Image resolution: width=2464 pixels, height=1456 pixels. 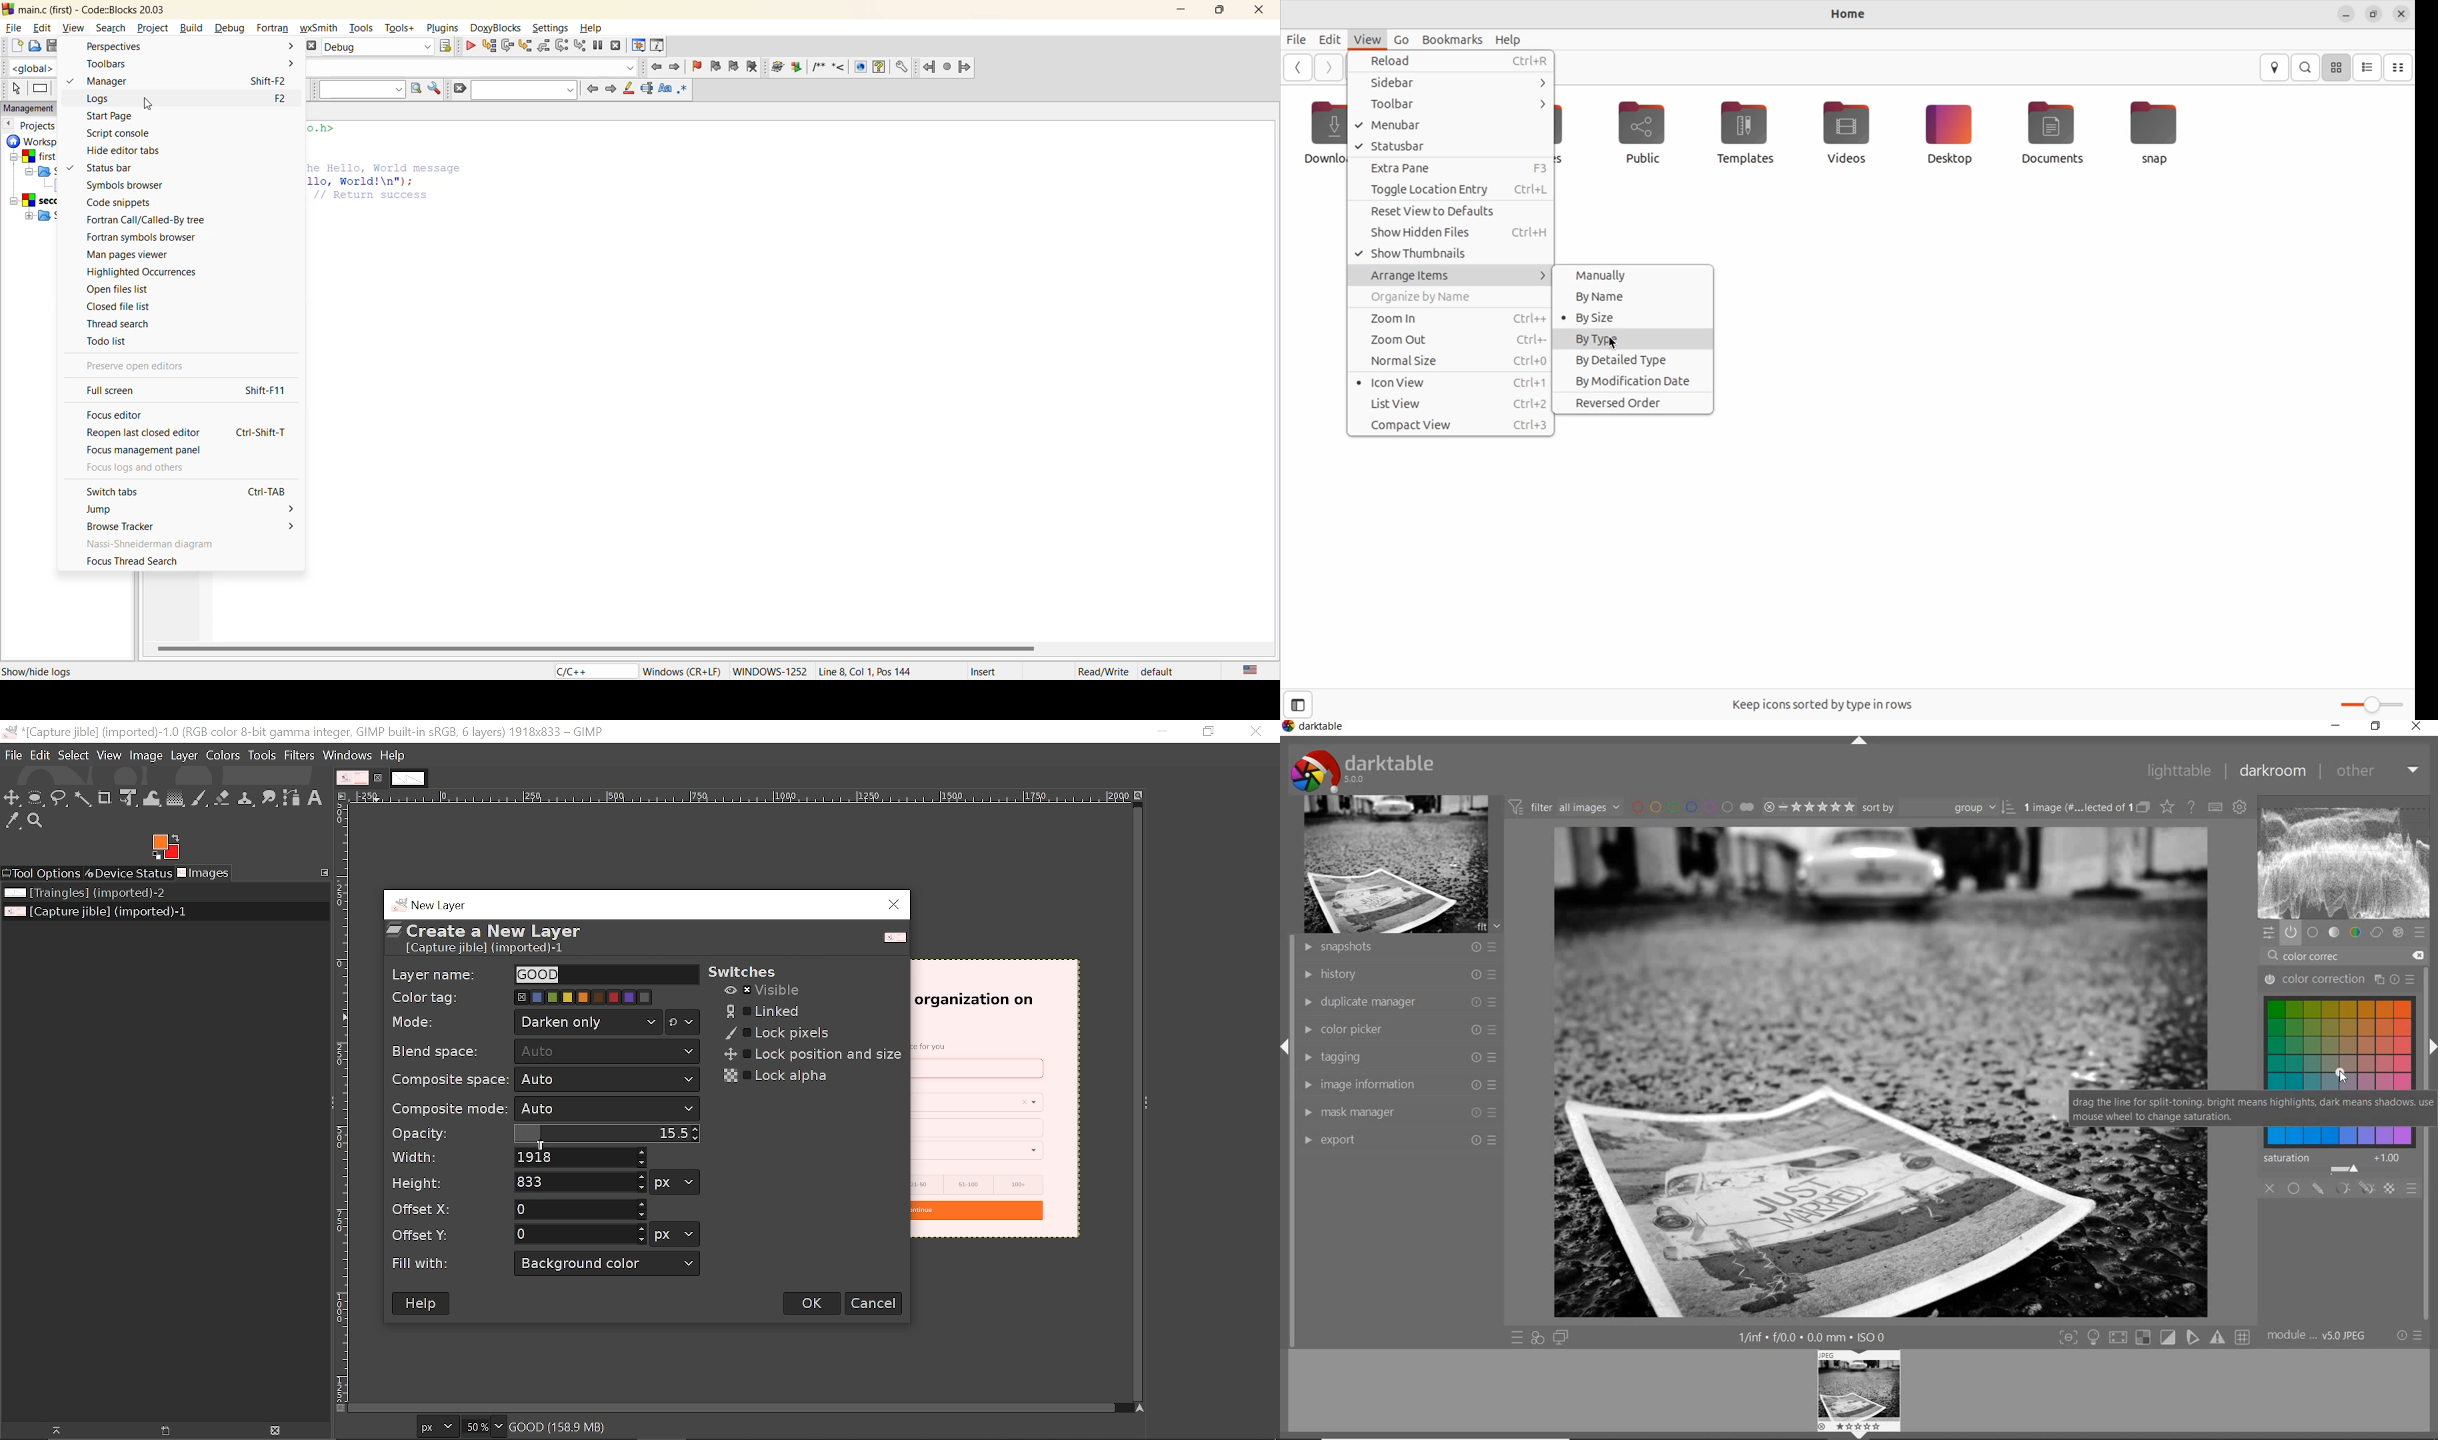 I want to click on focus editor, so click(x=120, y=413).